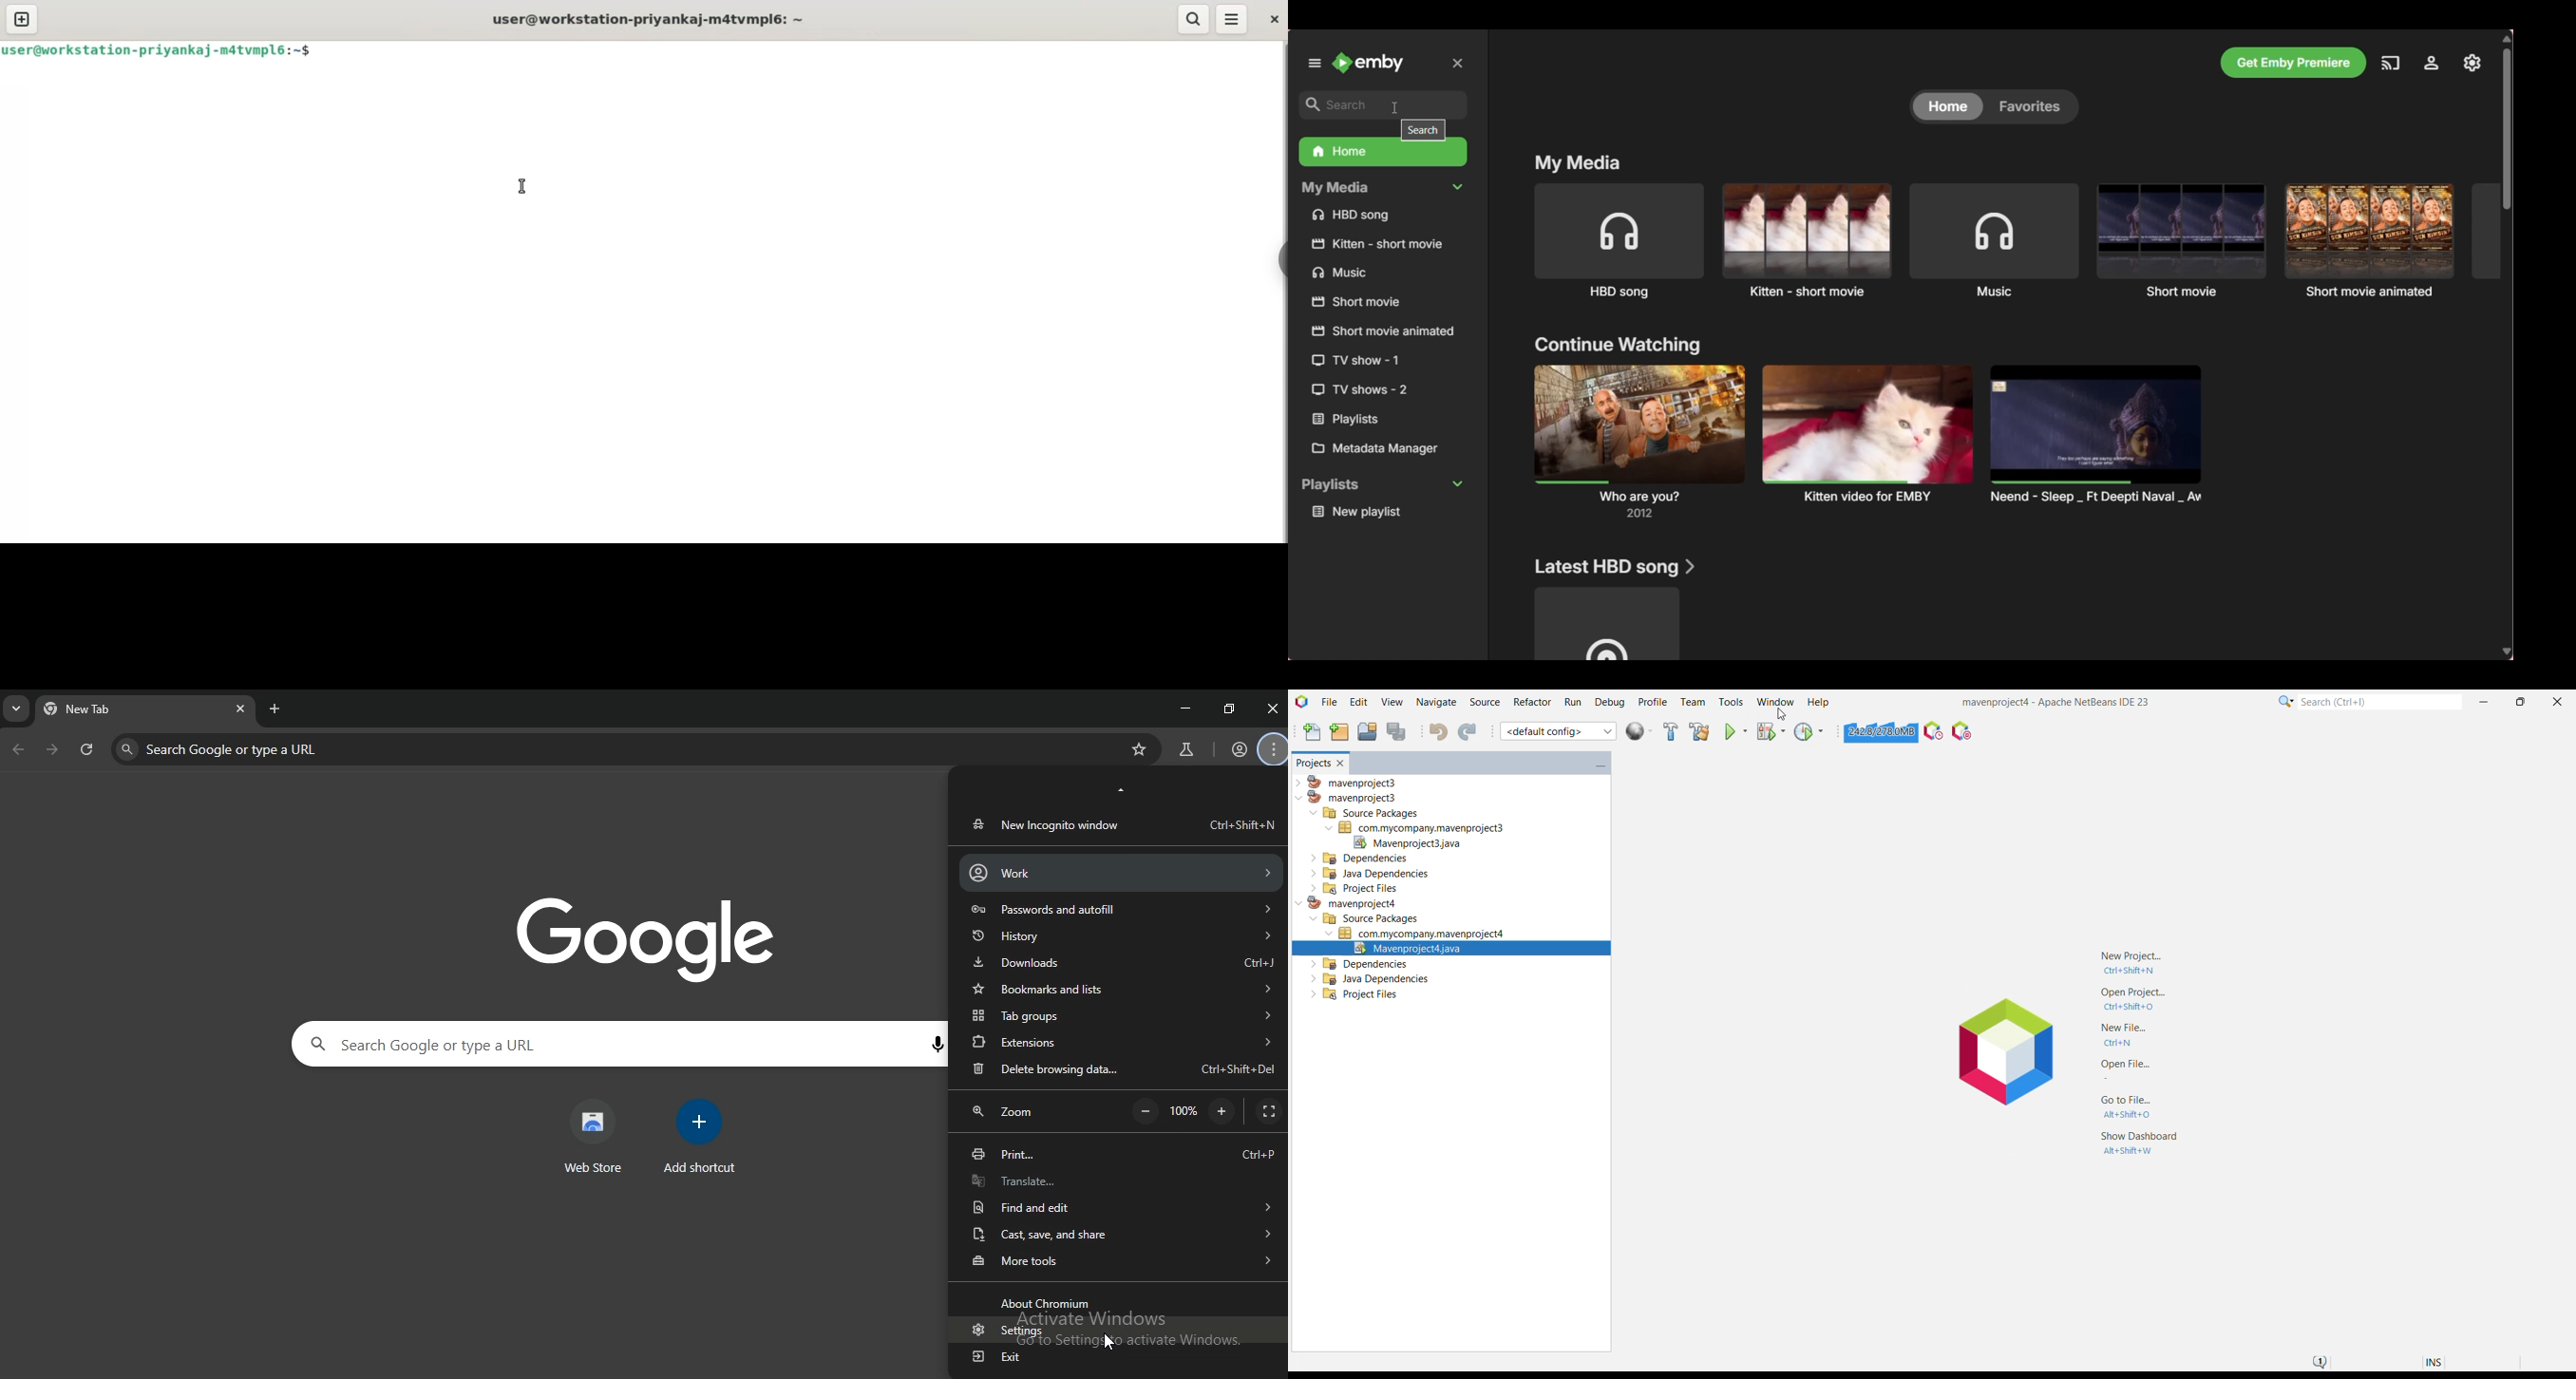 The width and height of the screenshot is (2576, 1400). What do you see at coordinates (1240, 750) in the screenshot?
I see `profile` at bounding box center [1240, 750].